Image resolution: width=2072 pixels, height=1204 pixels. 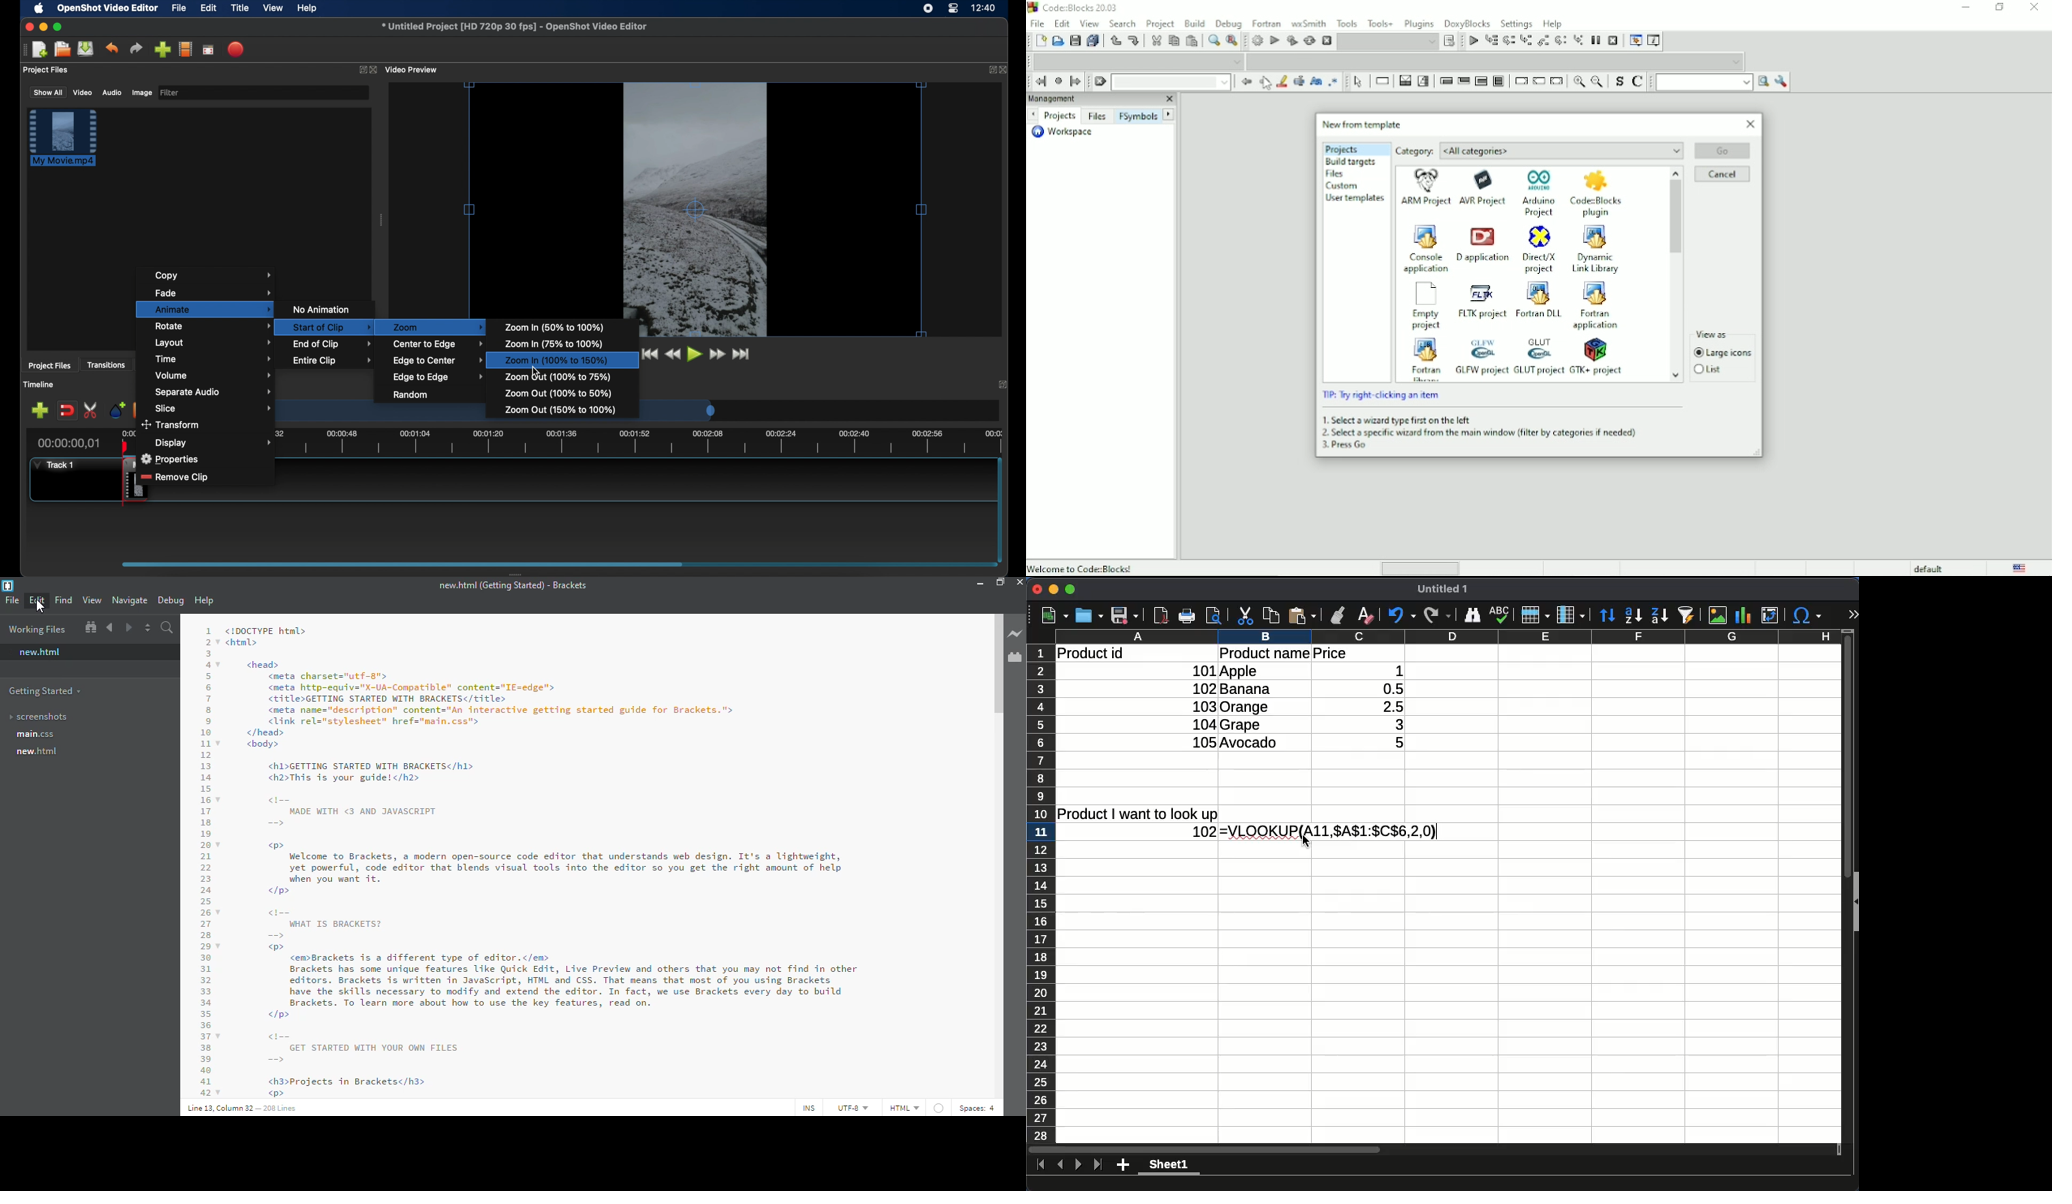 What do you see at coordinates (1302, 615) in the screenshot?
I see `paste` at bounding box center [1302, 615].